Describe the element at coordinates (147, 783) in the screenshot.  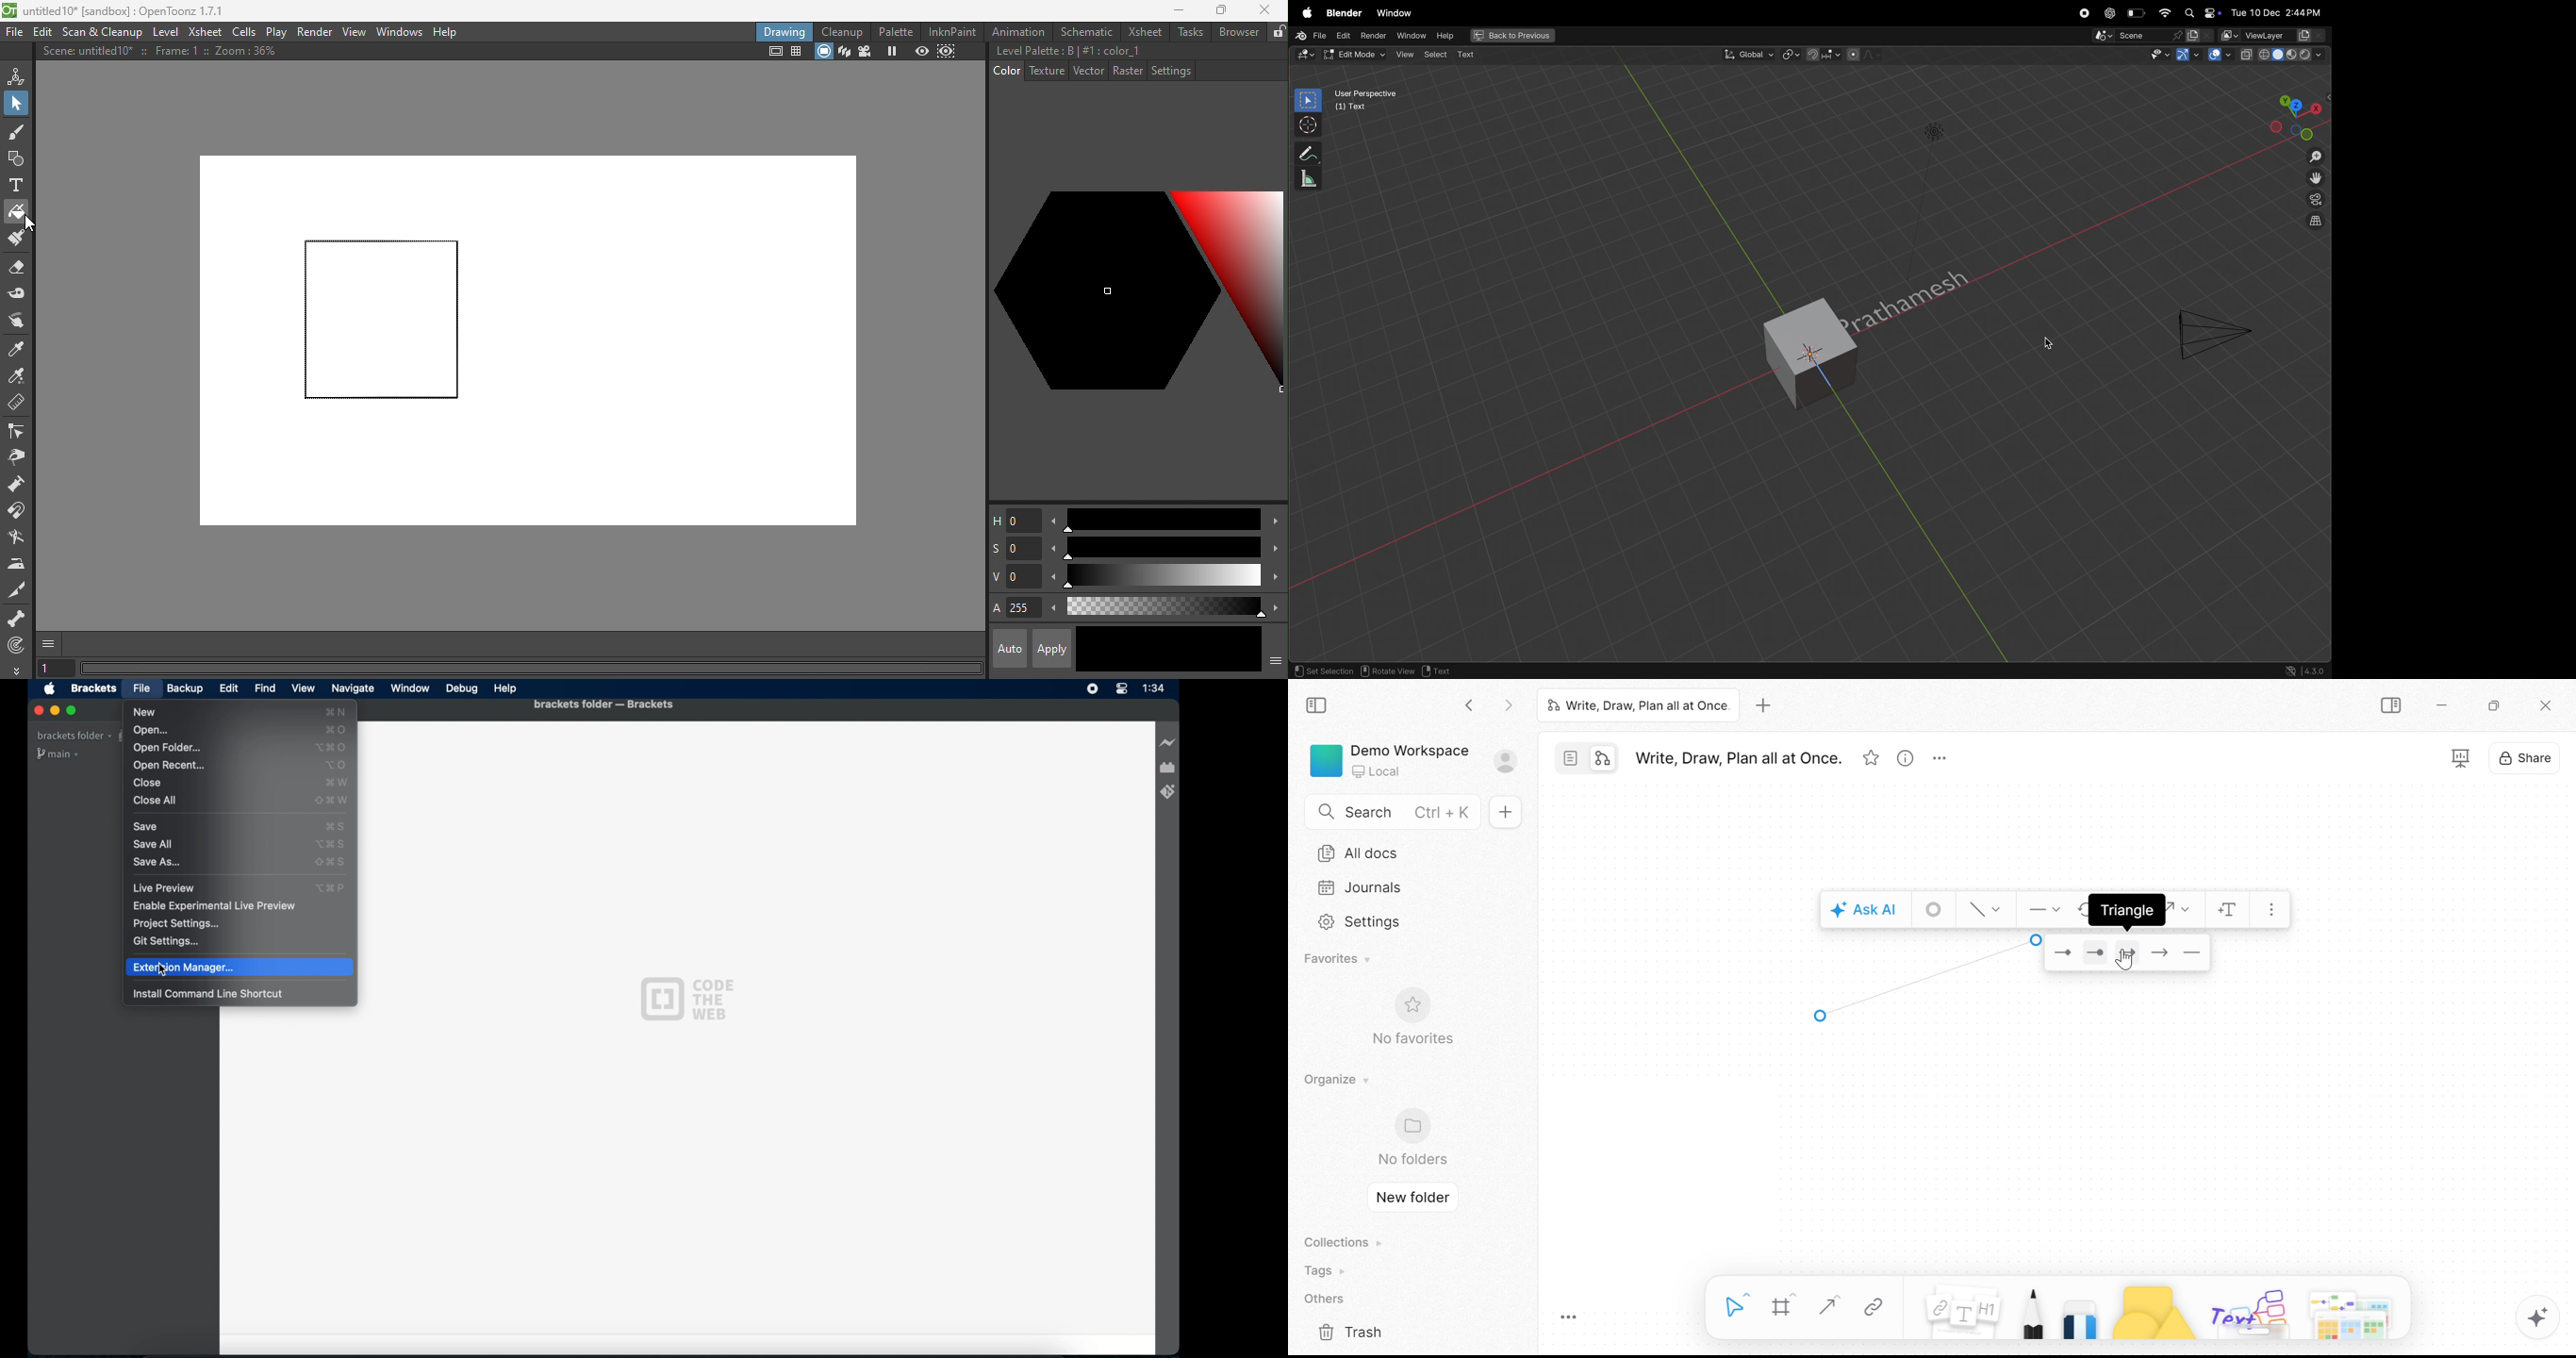
I see `Close` at that location.